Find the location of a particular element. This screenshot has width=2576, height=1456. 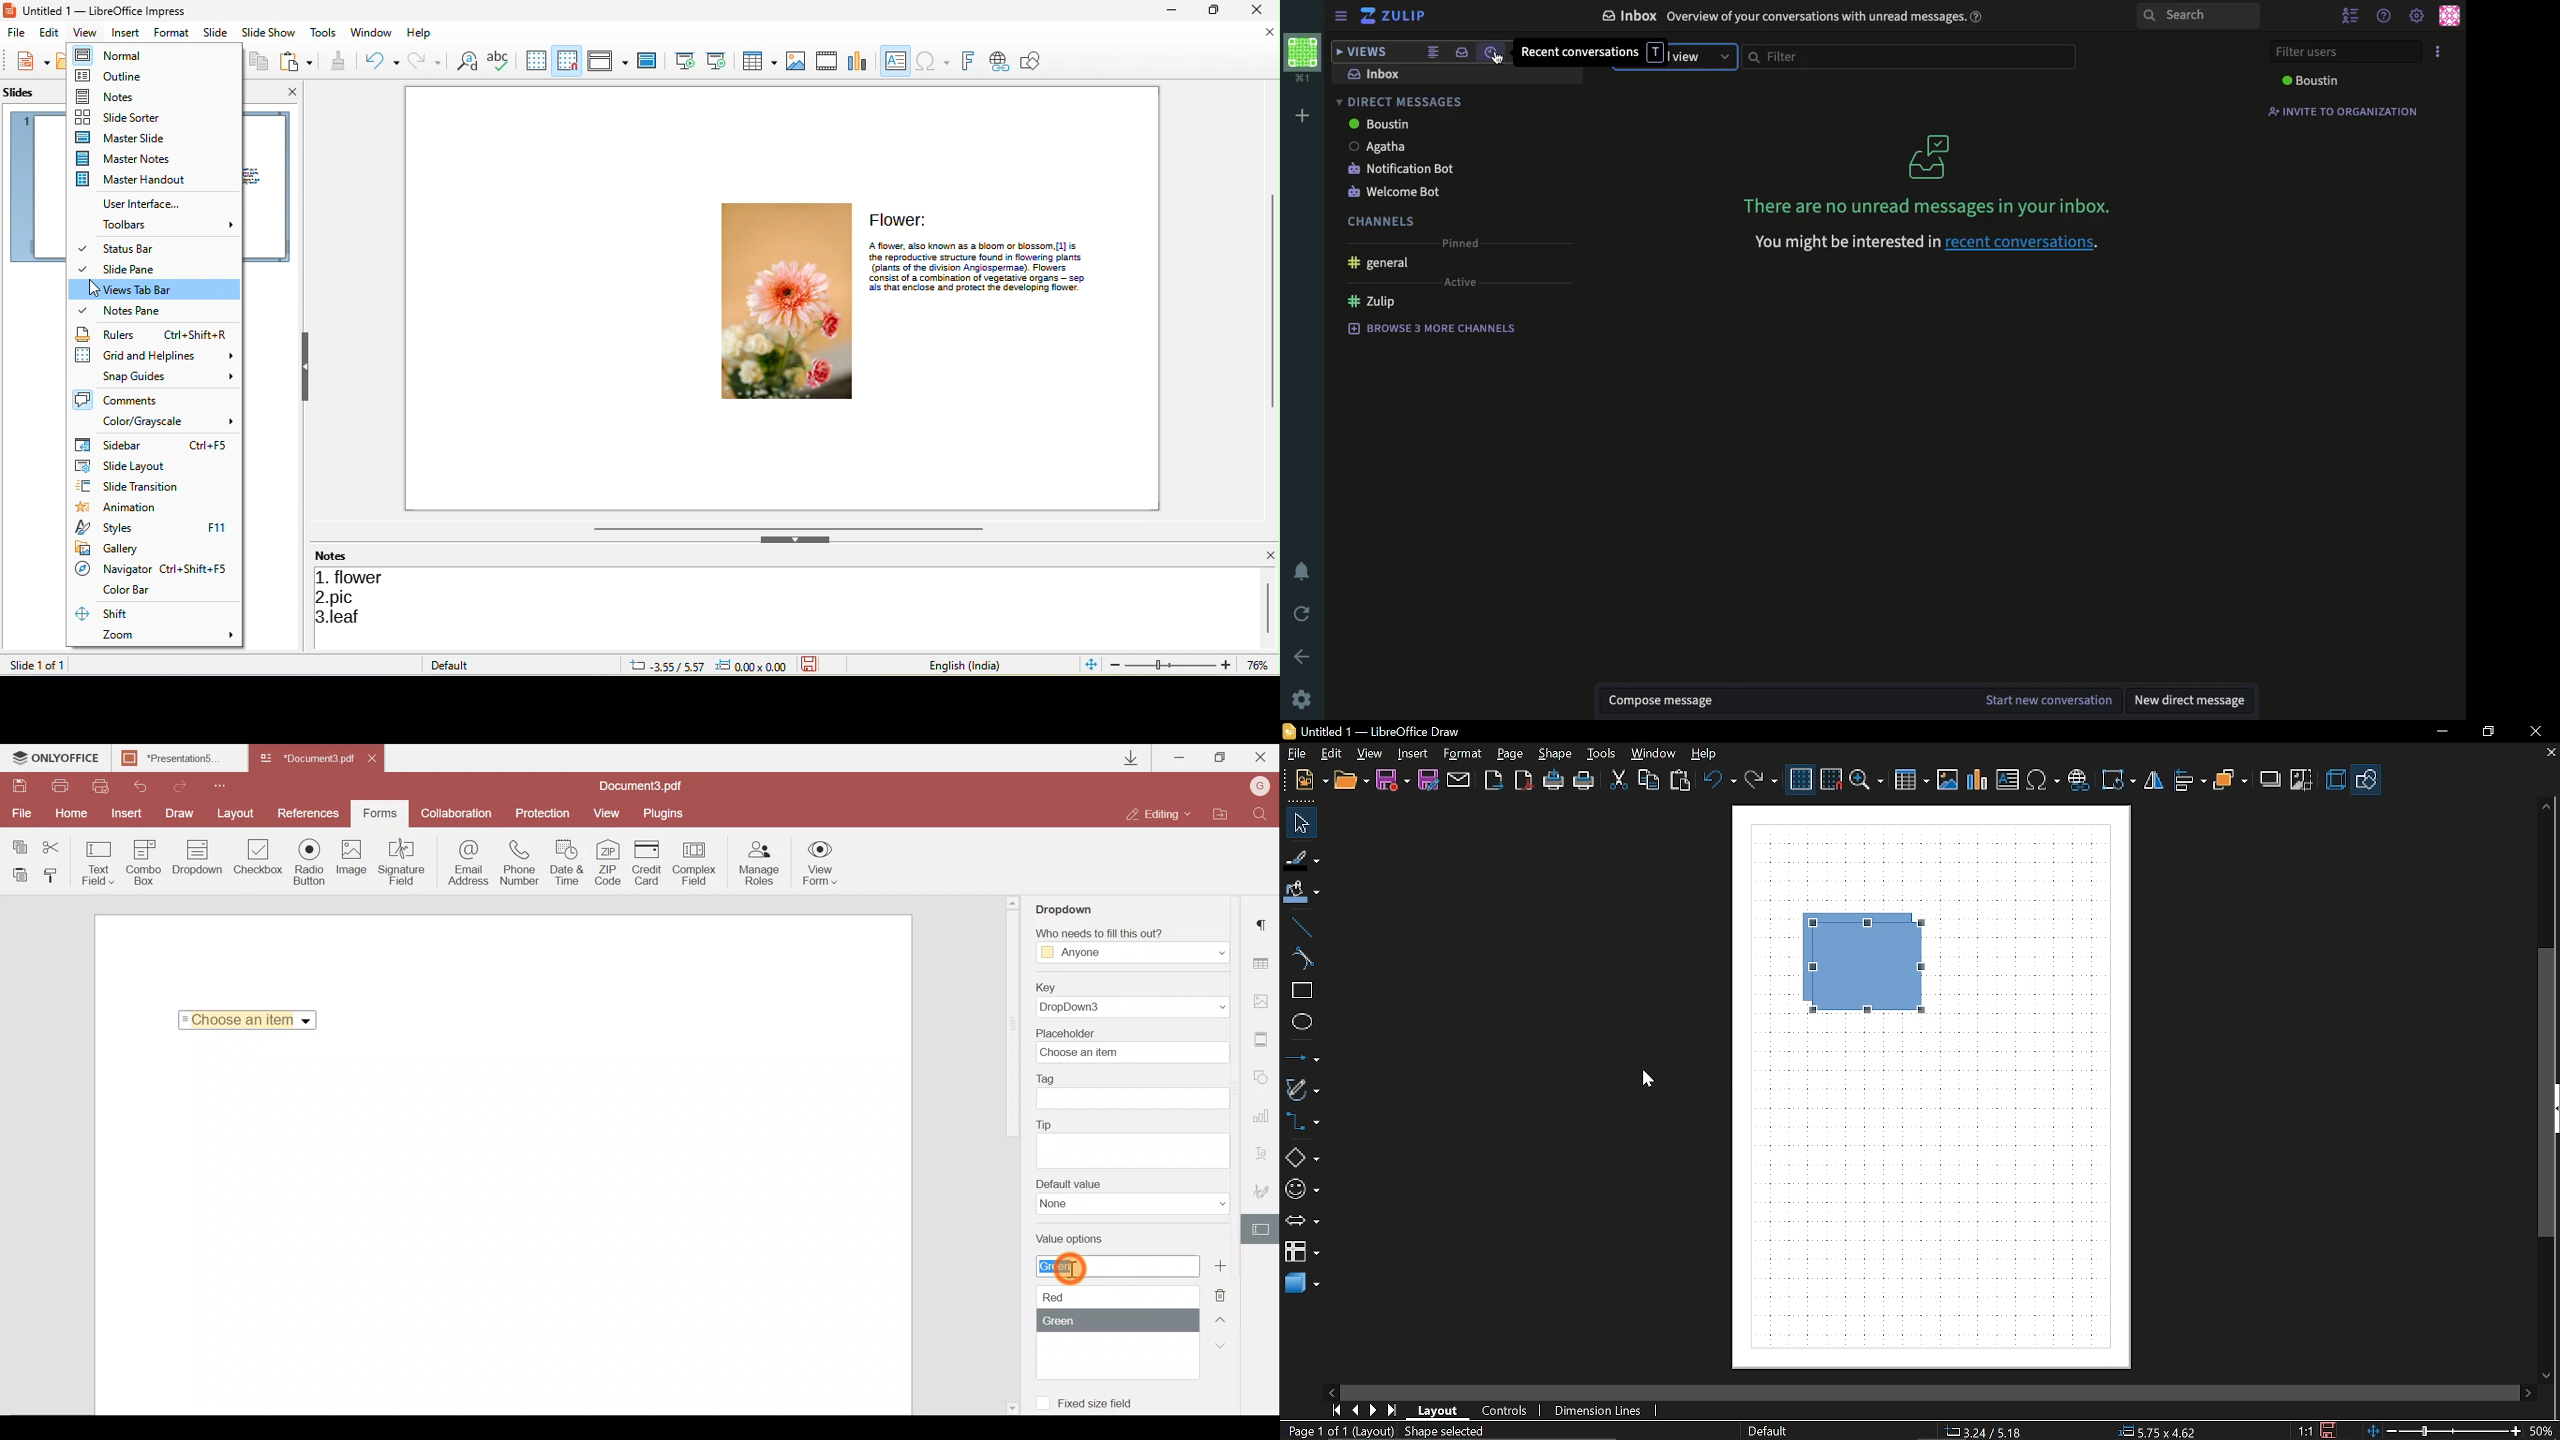

Quick print is located at coordinates (101, 786).